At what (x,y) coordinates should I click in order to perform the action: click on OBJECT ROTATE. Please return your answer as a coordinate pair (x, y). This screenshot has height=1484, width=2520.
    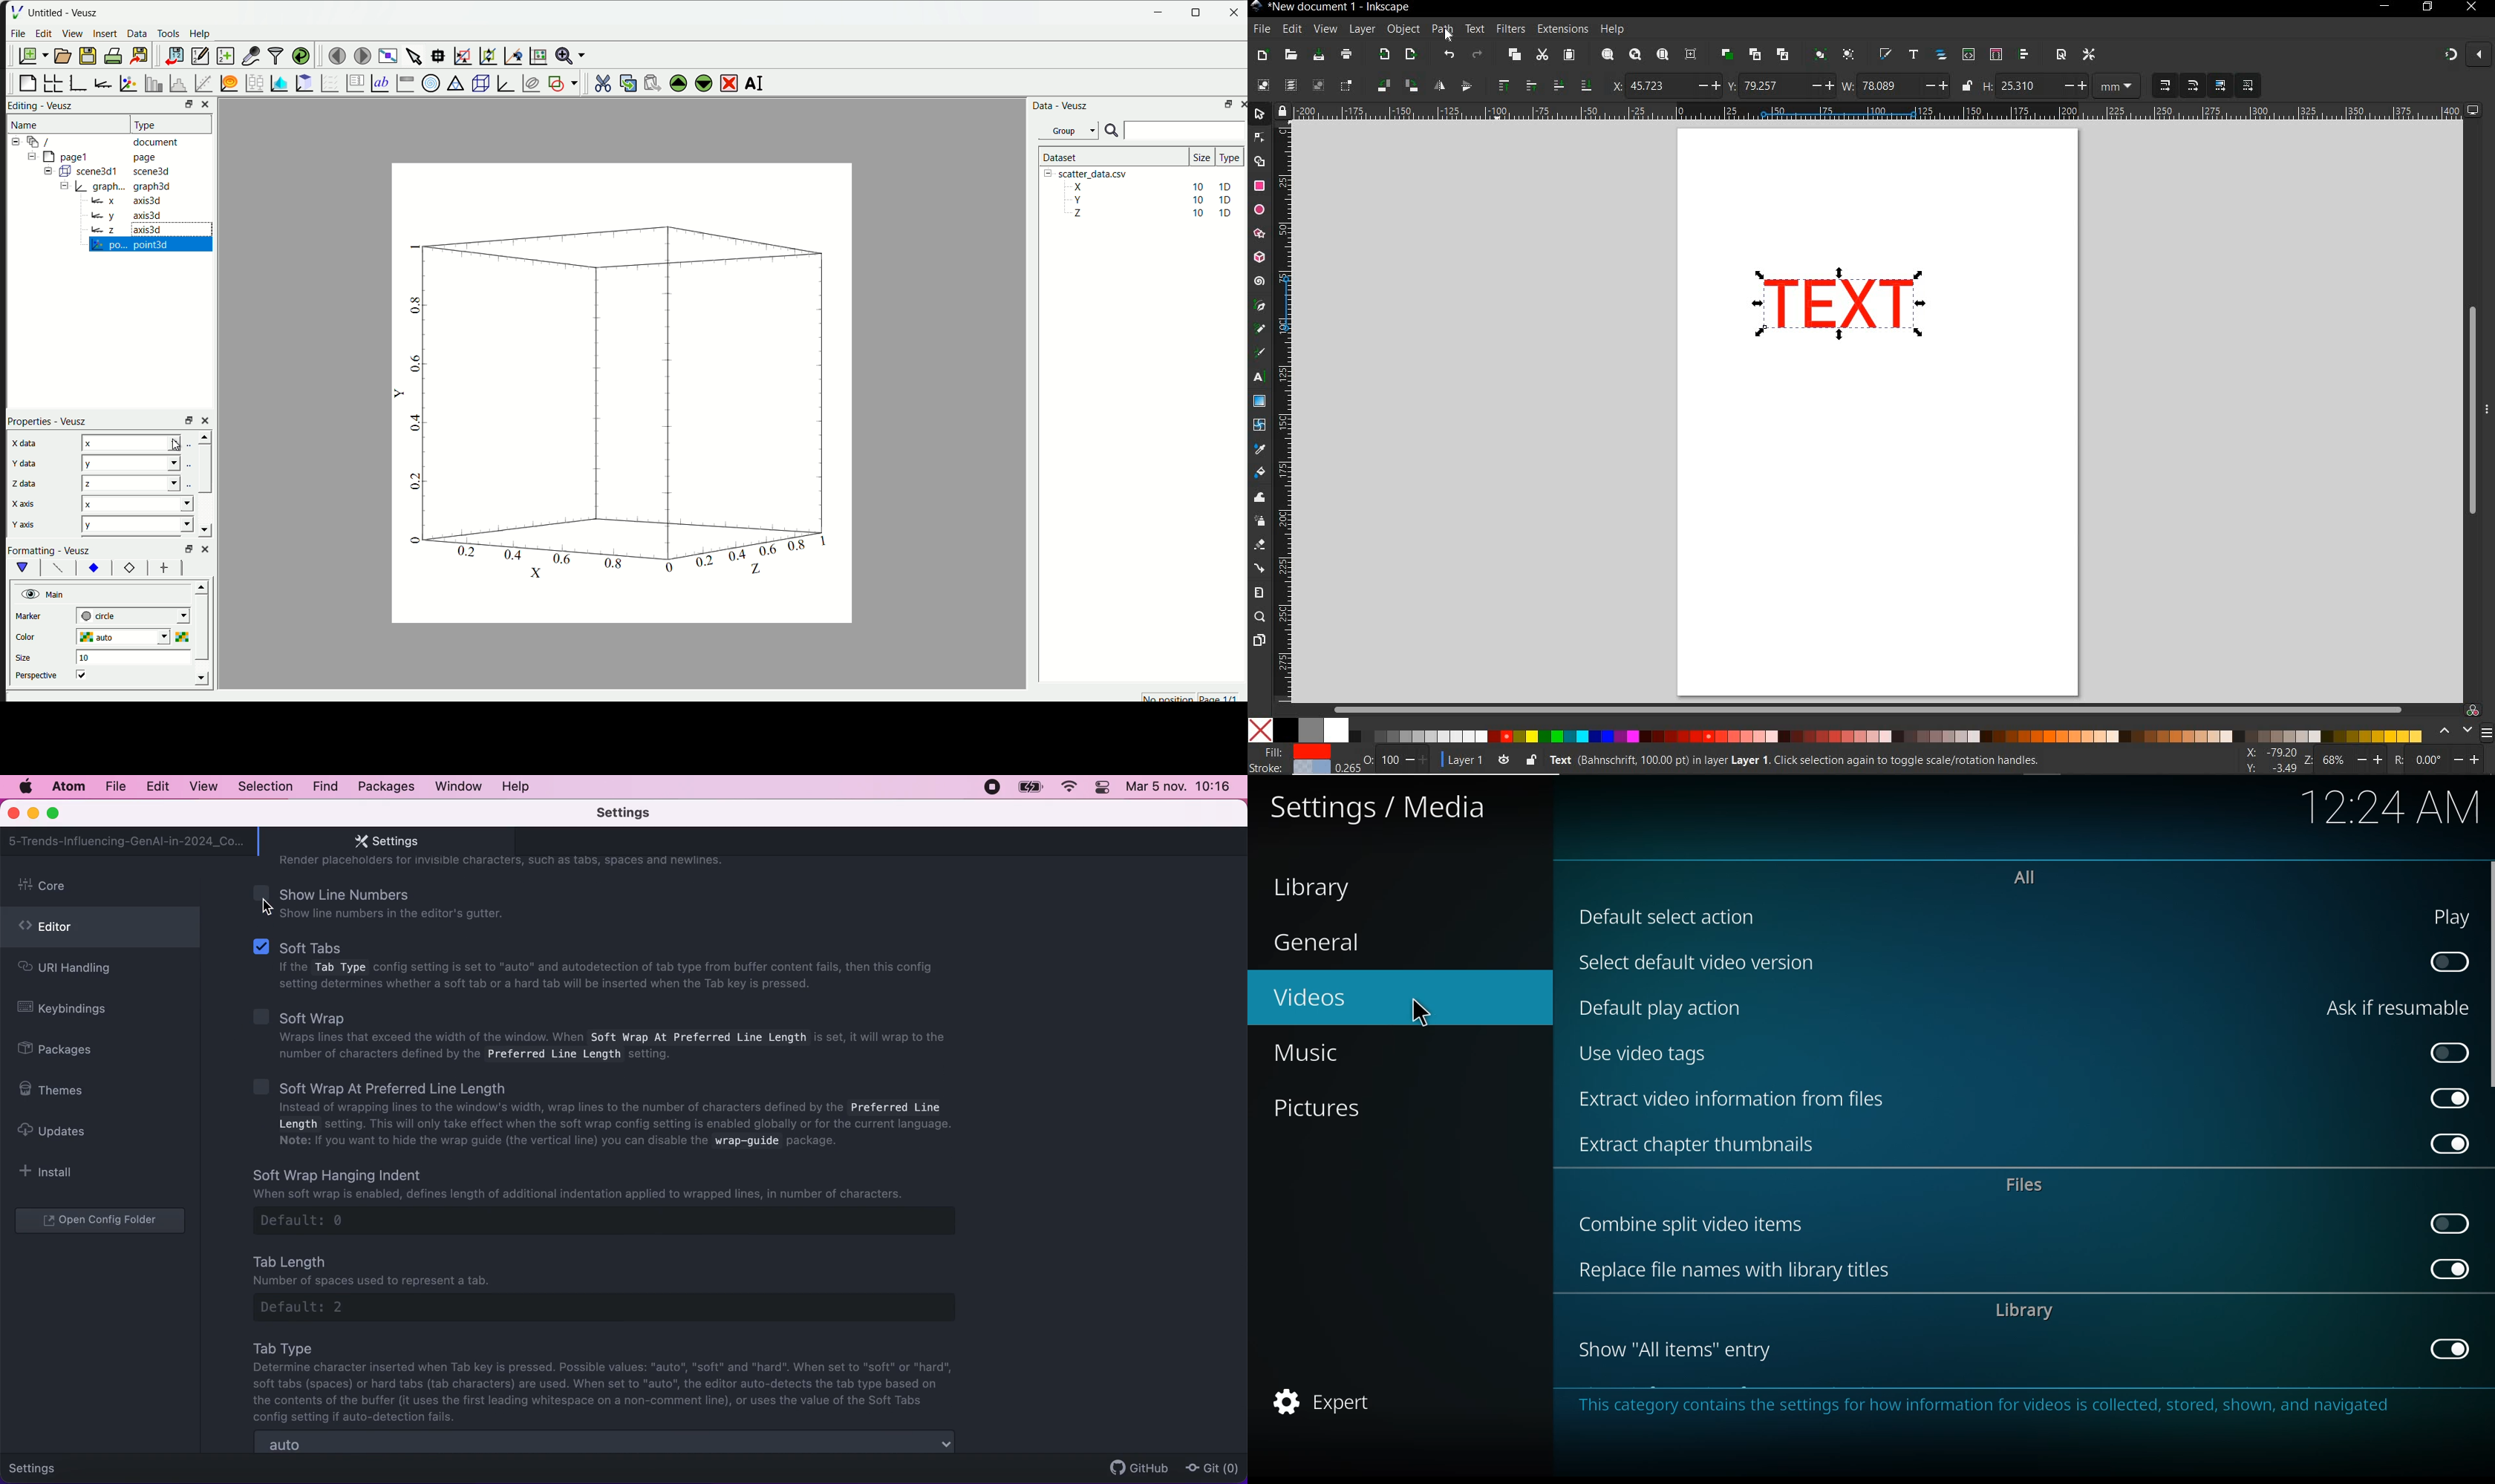
    Looking at the image, I should click on (1397, 85).